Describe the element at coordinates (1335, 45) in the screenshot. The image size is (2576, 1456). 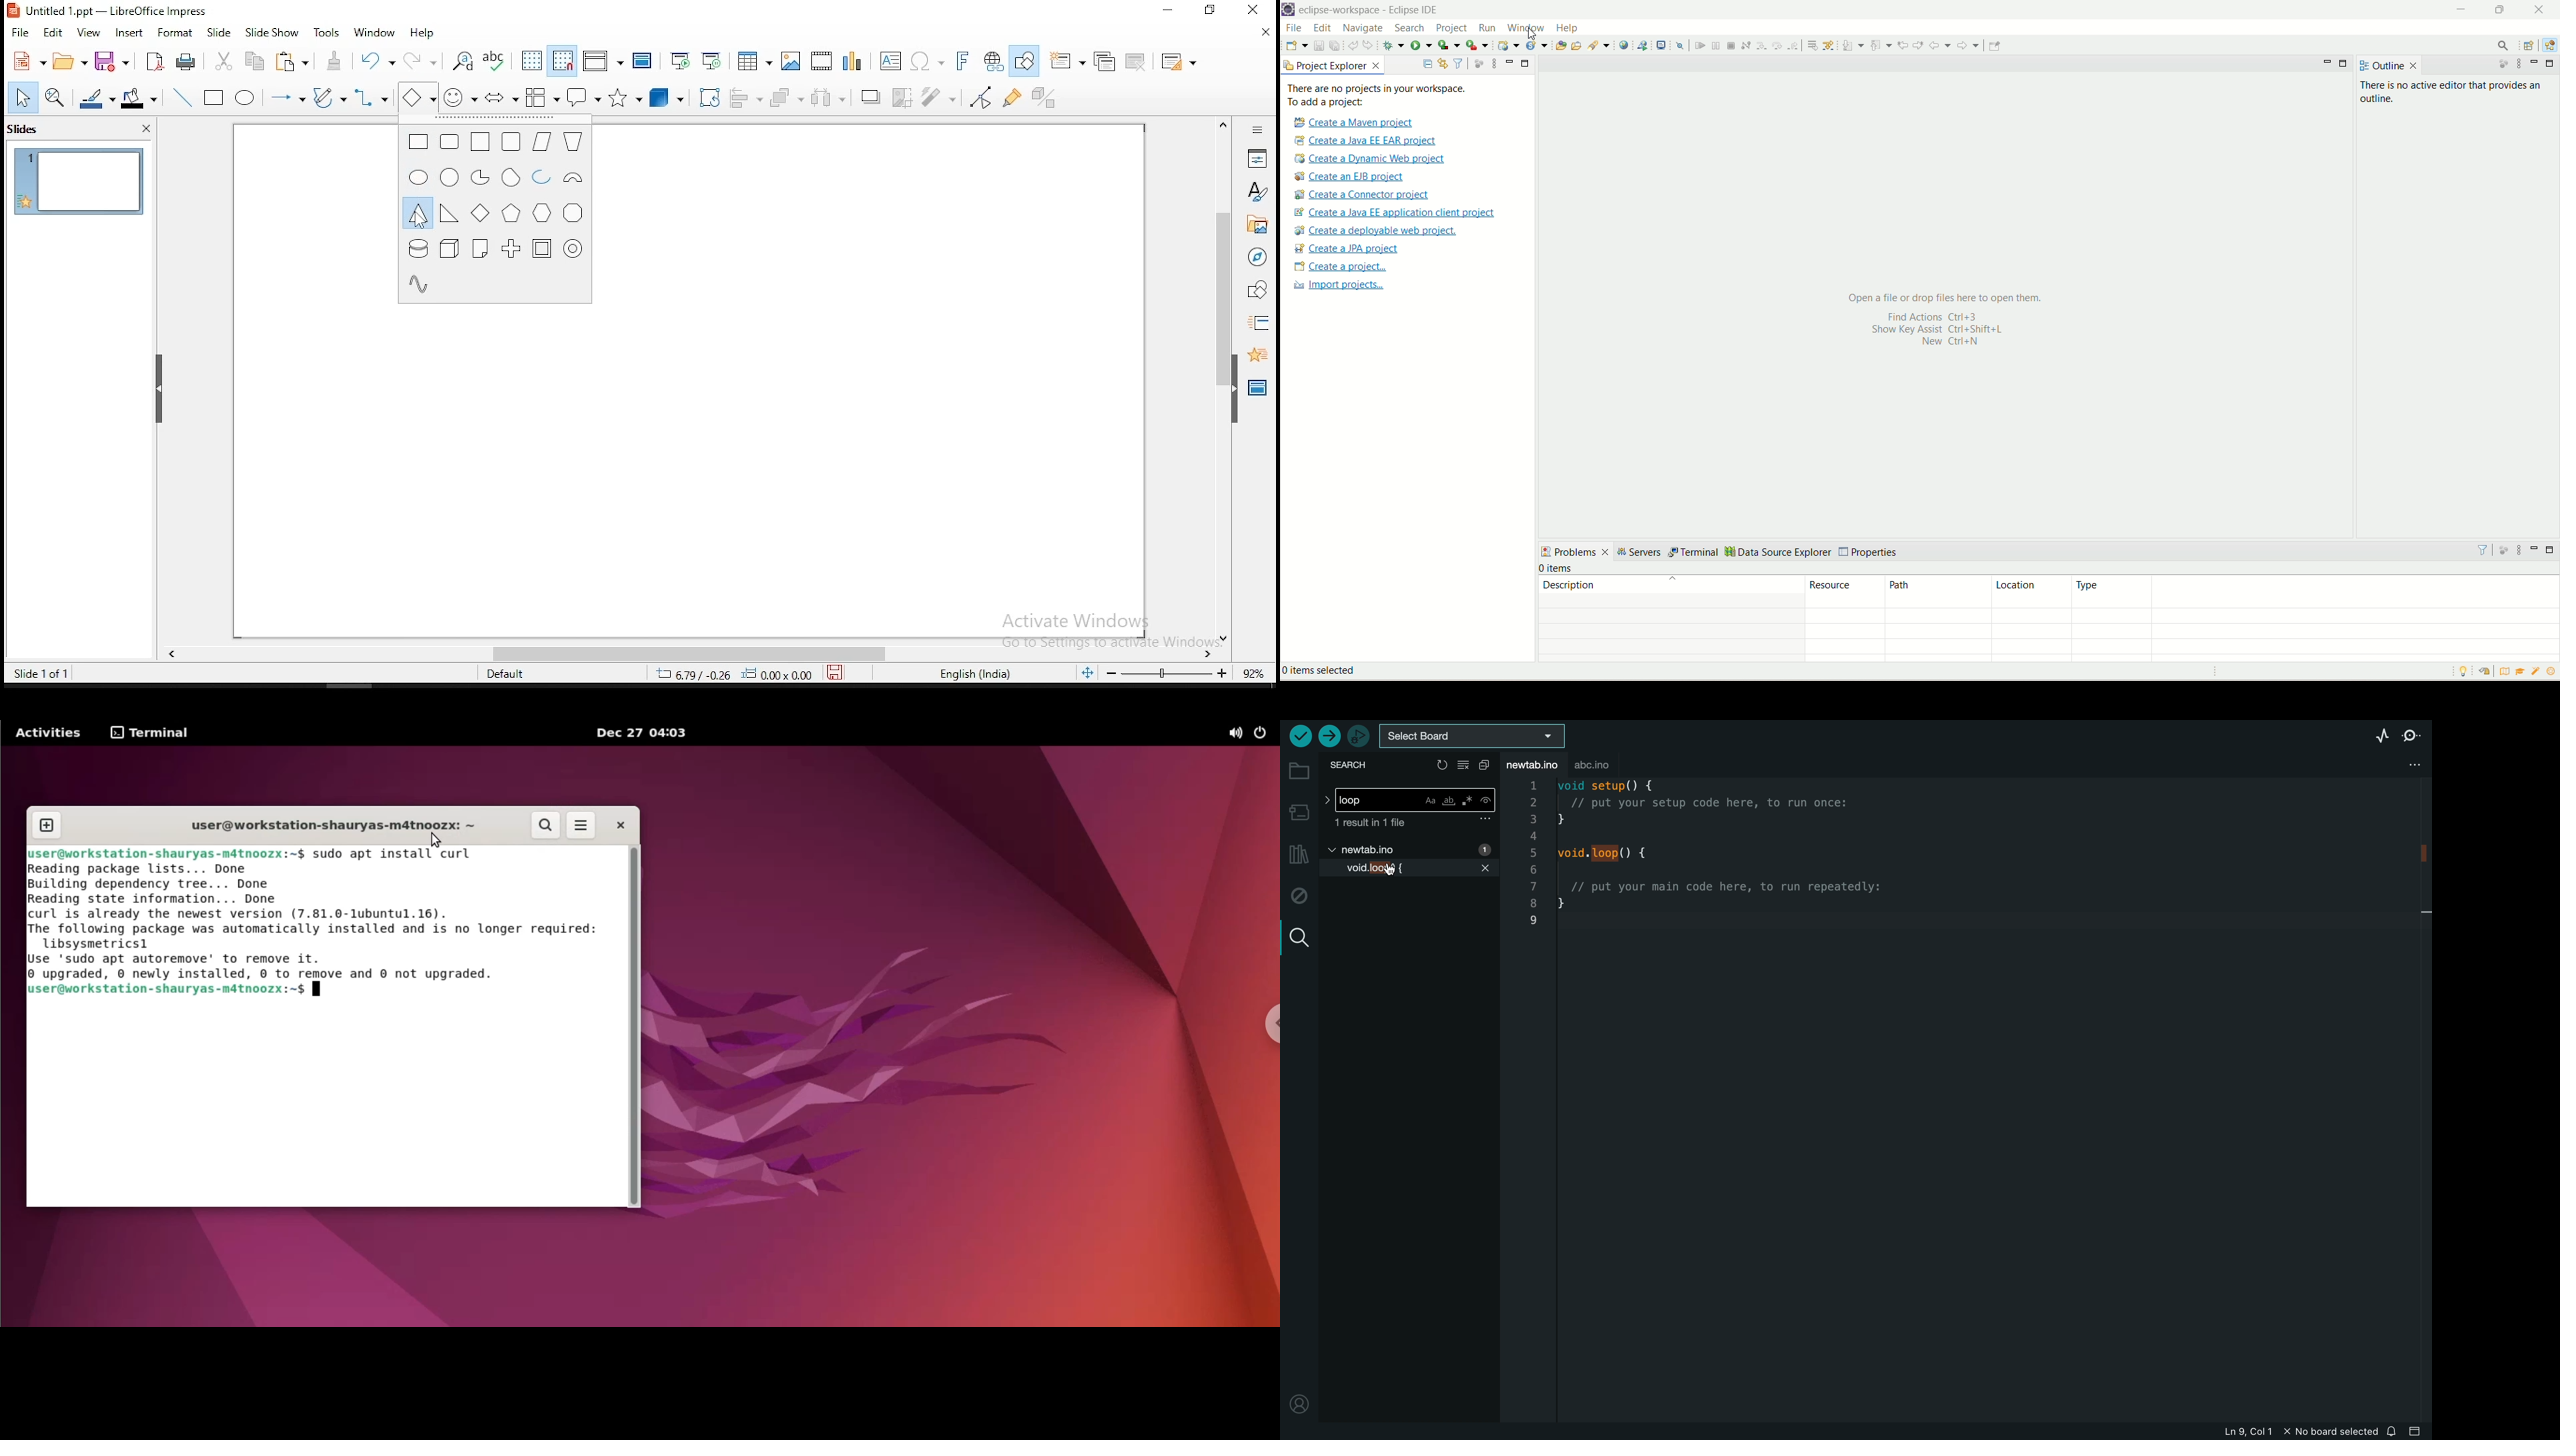
I see `save all` at that location.